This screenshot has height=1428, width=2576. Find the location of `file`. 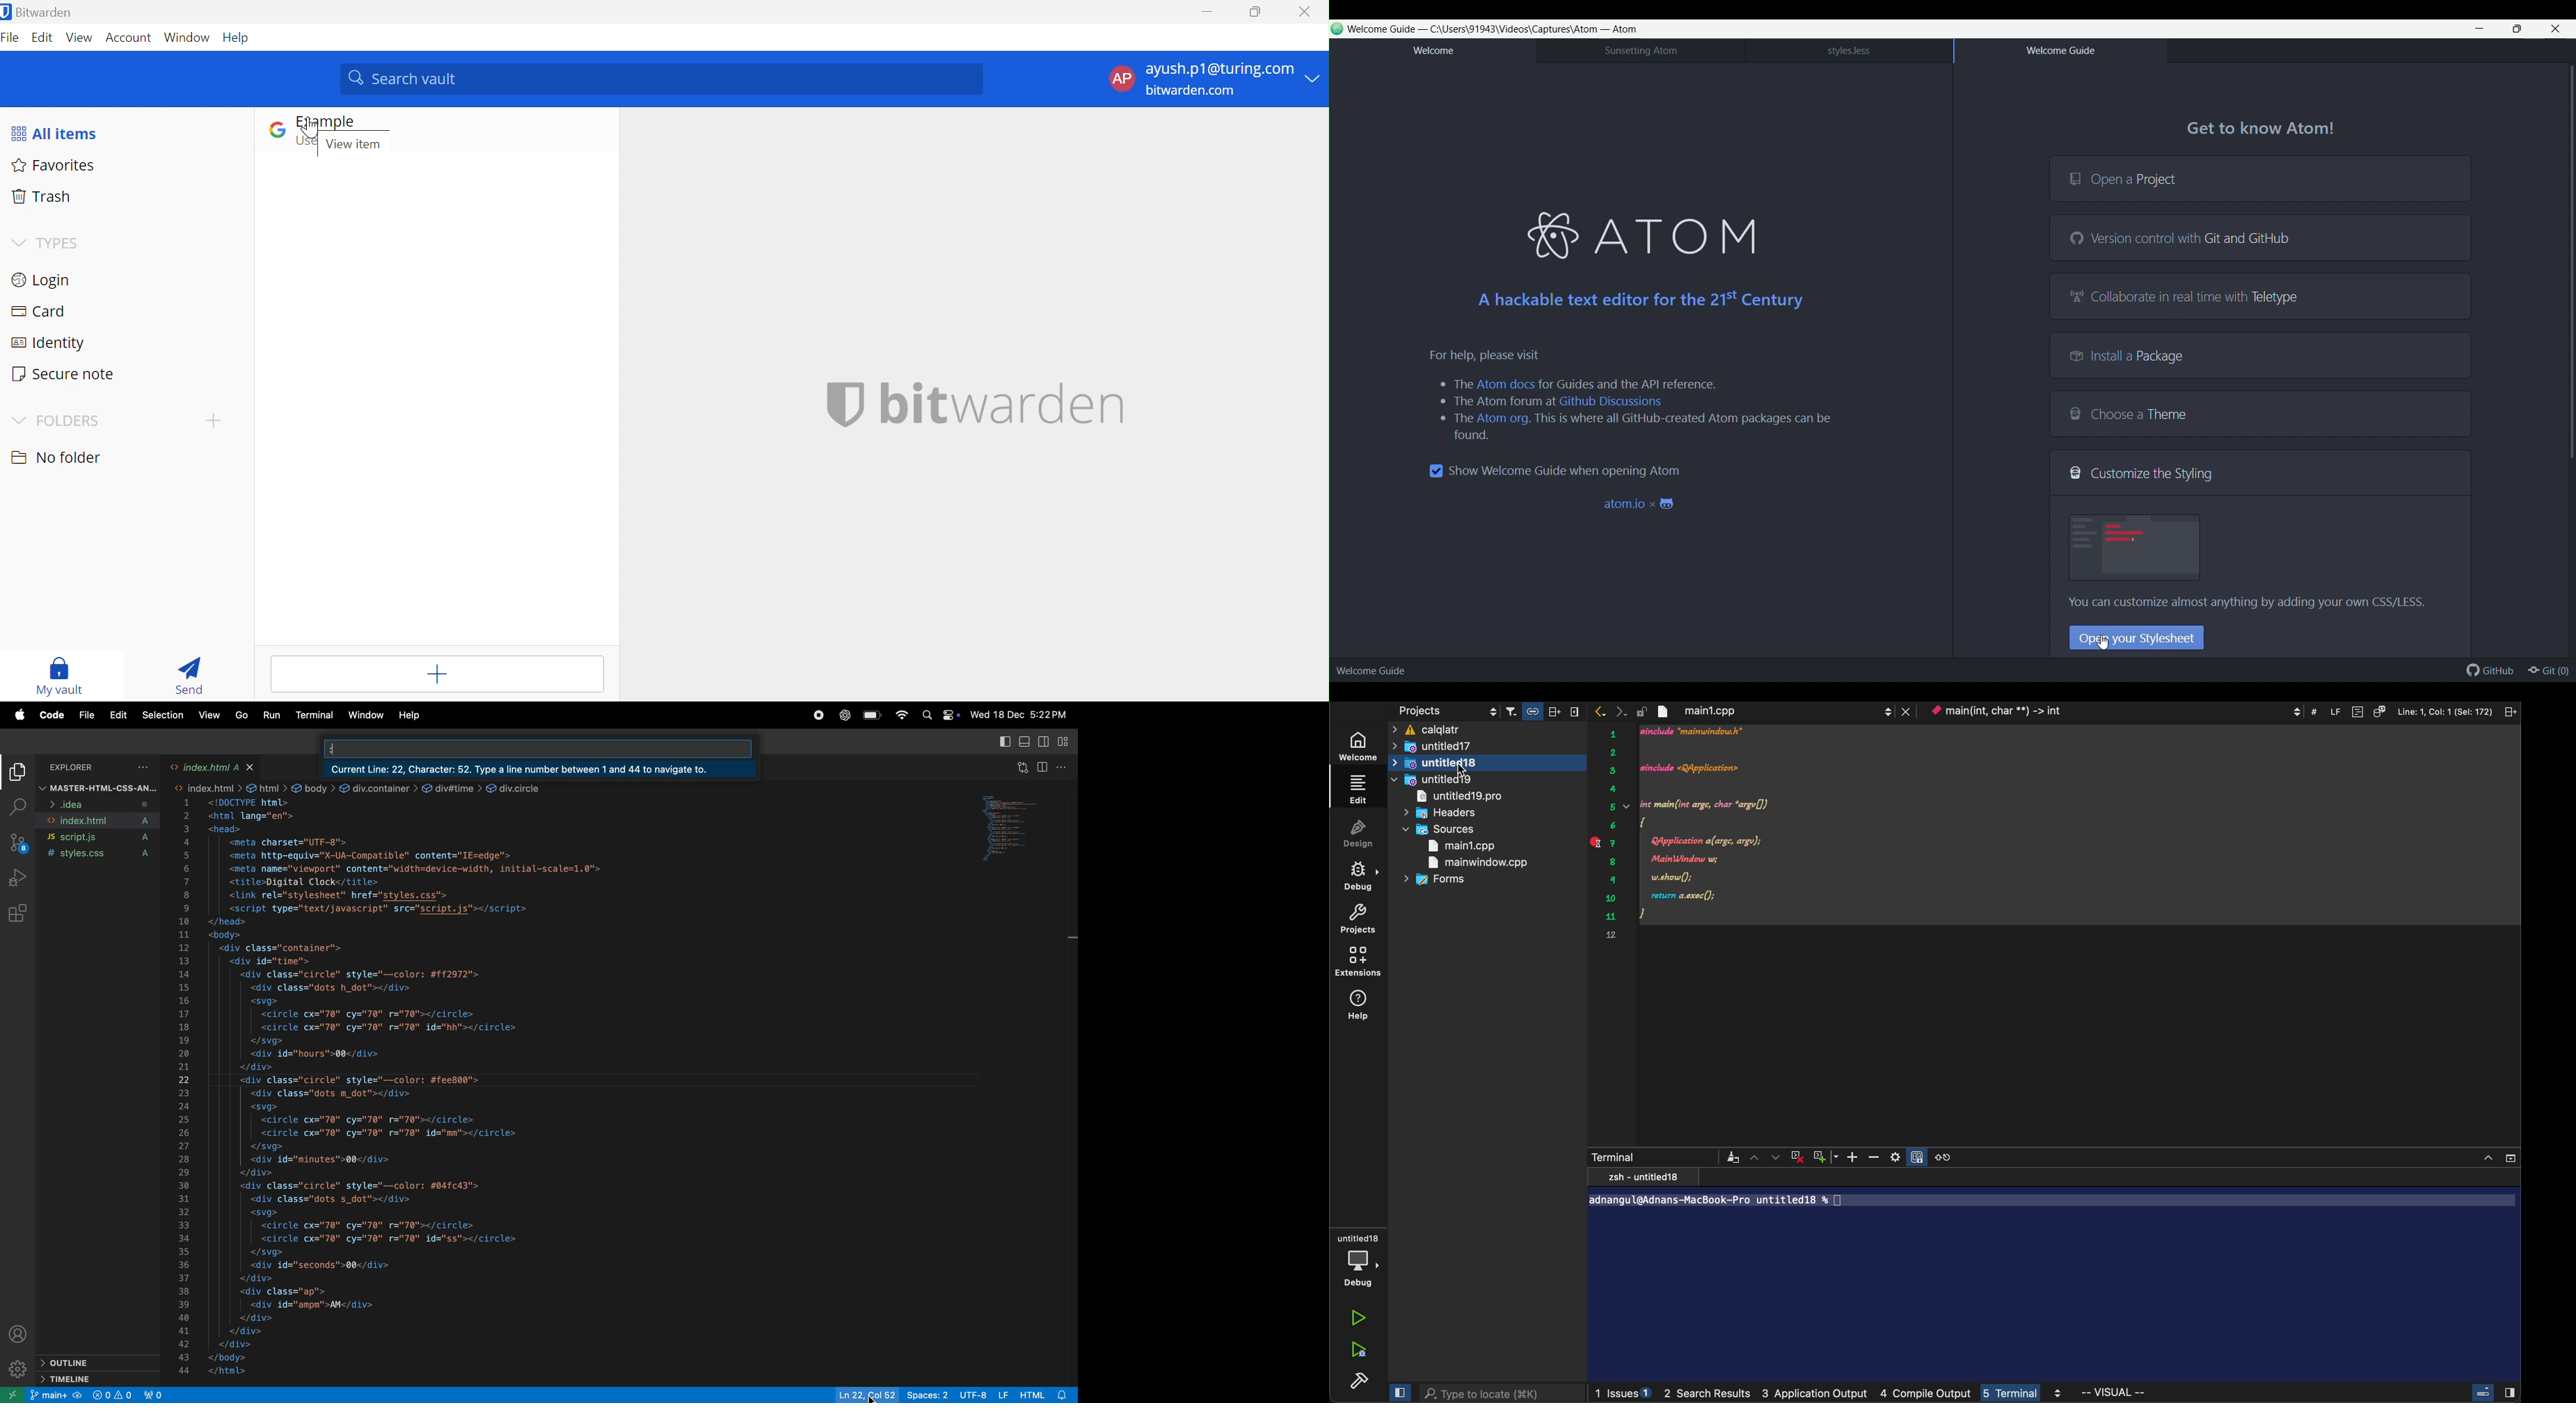

file is located at coordinates (88, 716).